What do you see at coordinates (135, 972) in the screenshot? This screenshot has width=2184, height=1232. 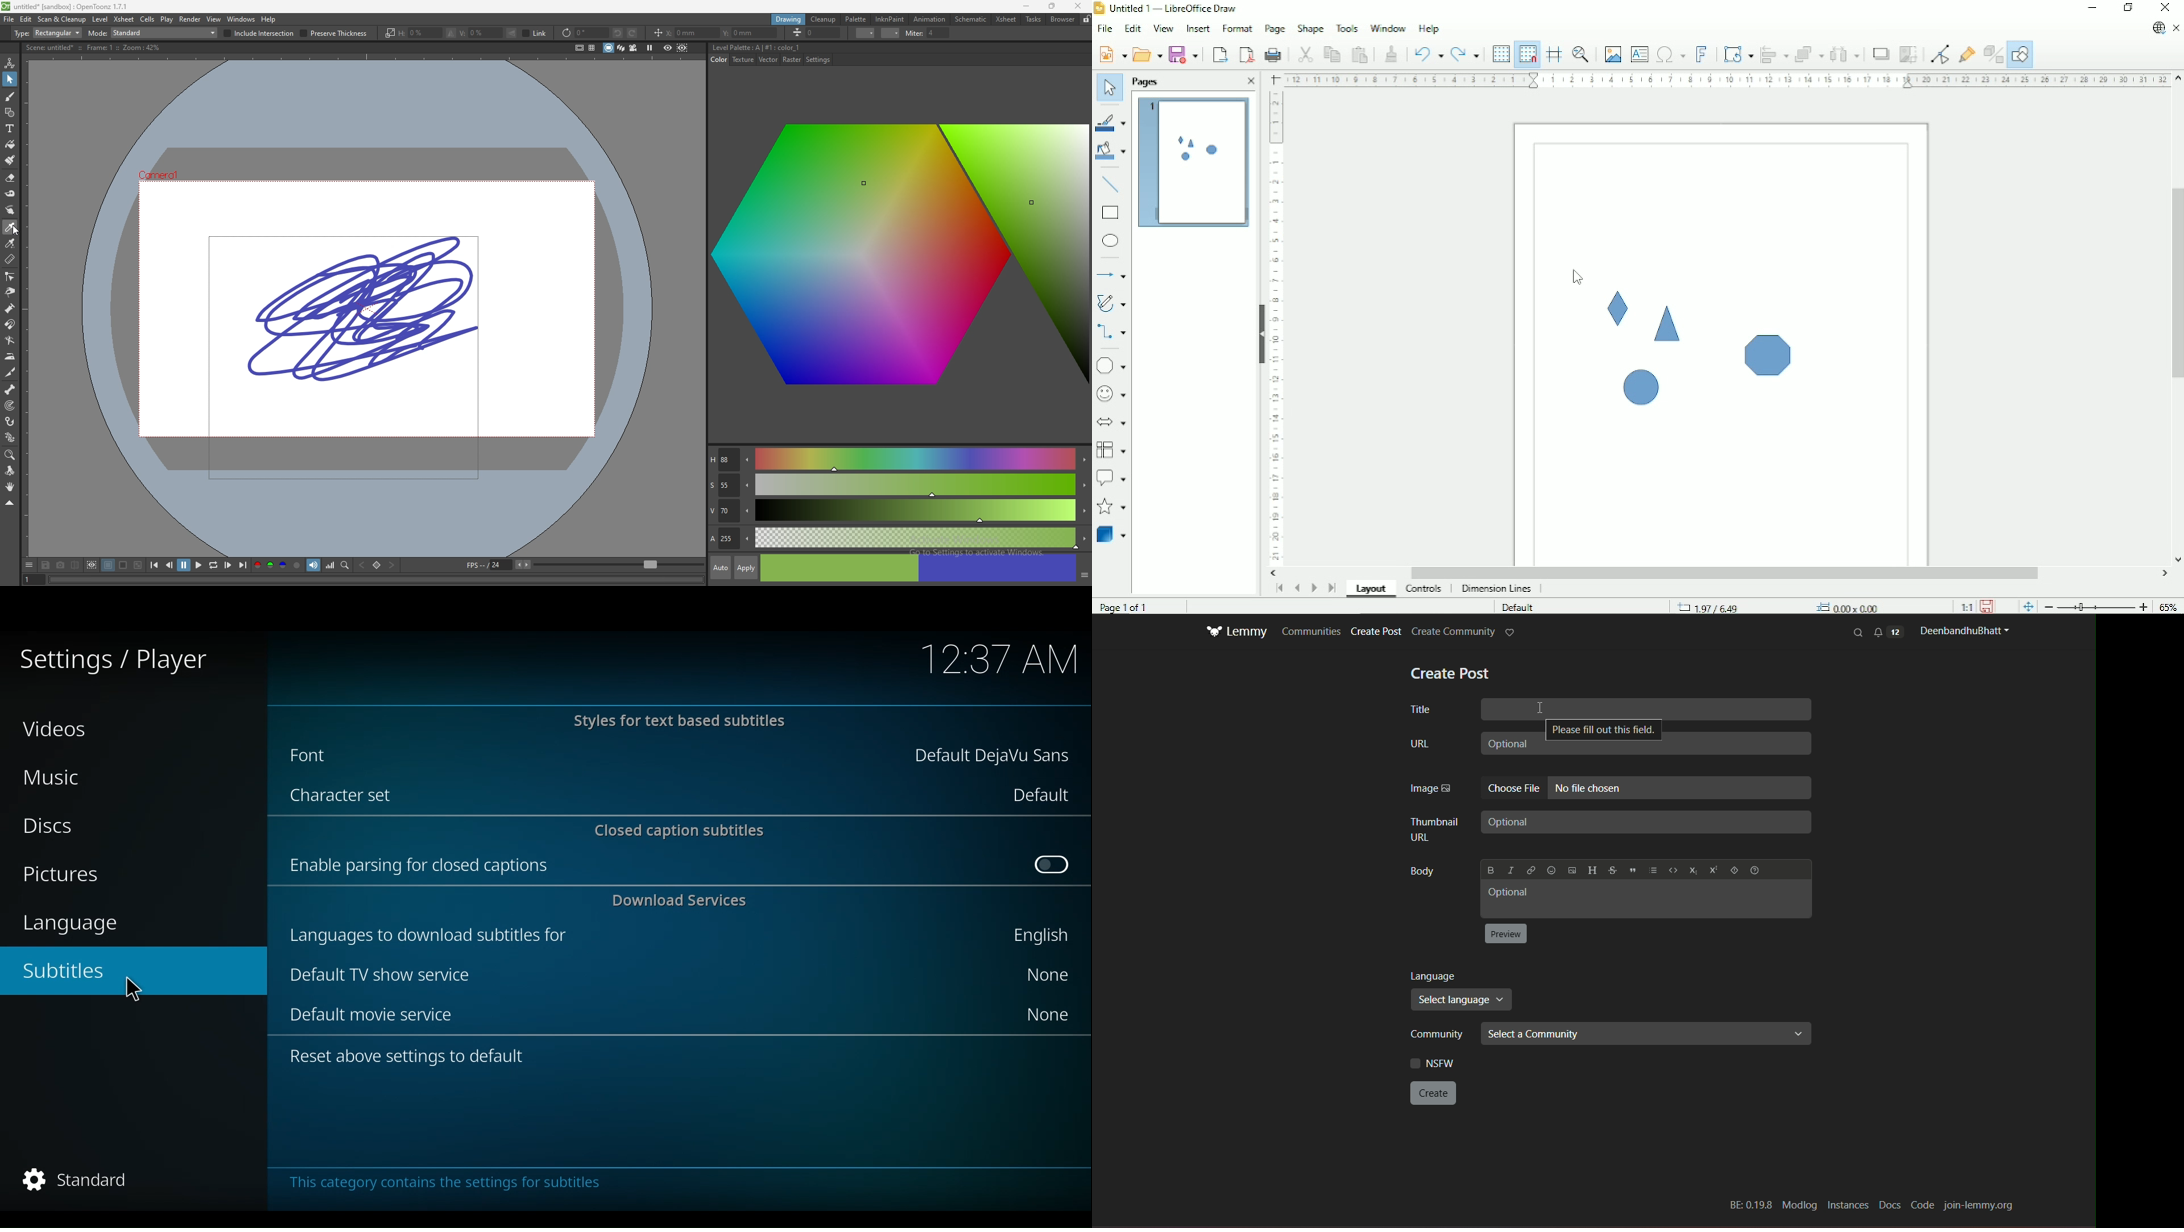 I see `Subtitles` at bounding box center [135, 972].